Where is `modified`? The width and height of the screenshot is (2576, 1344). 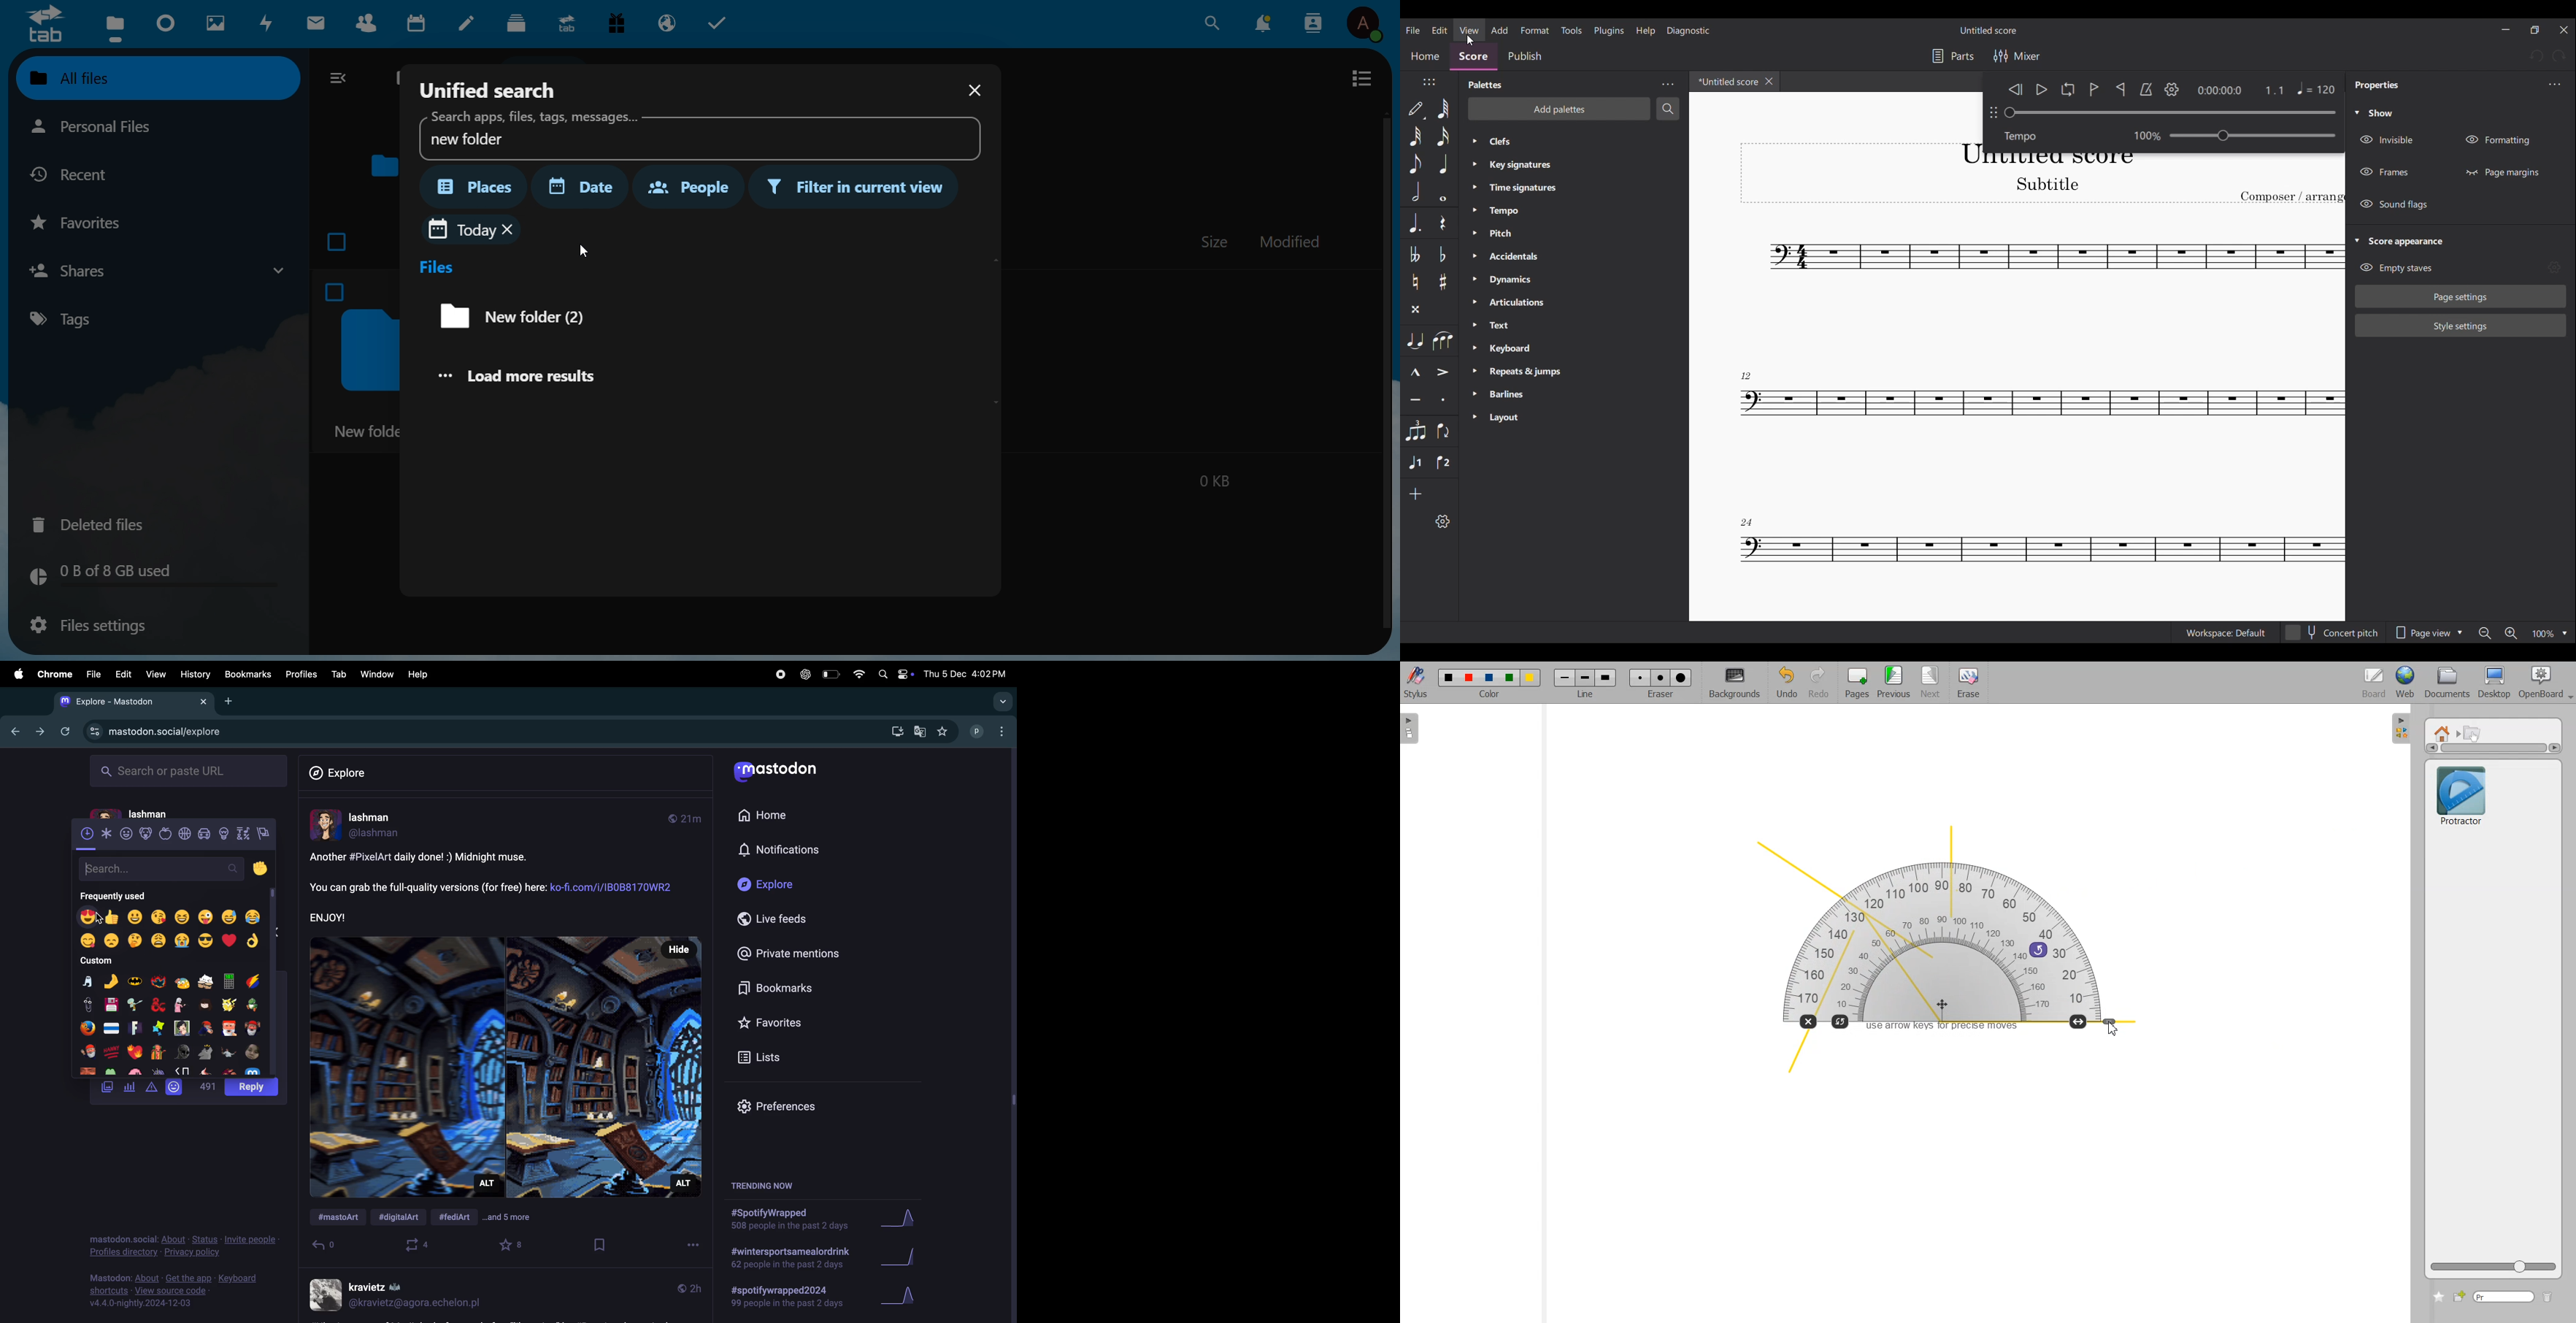
modified is located at coordinates (1291, 244).